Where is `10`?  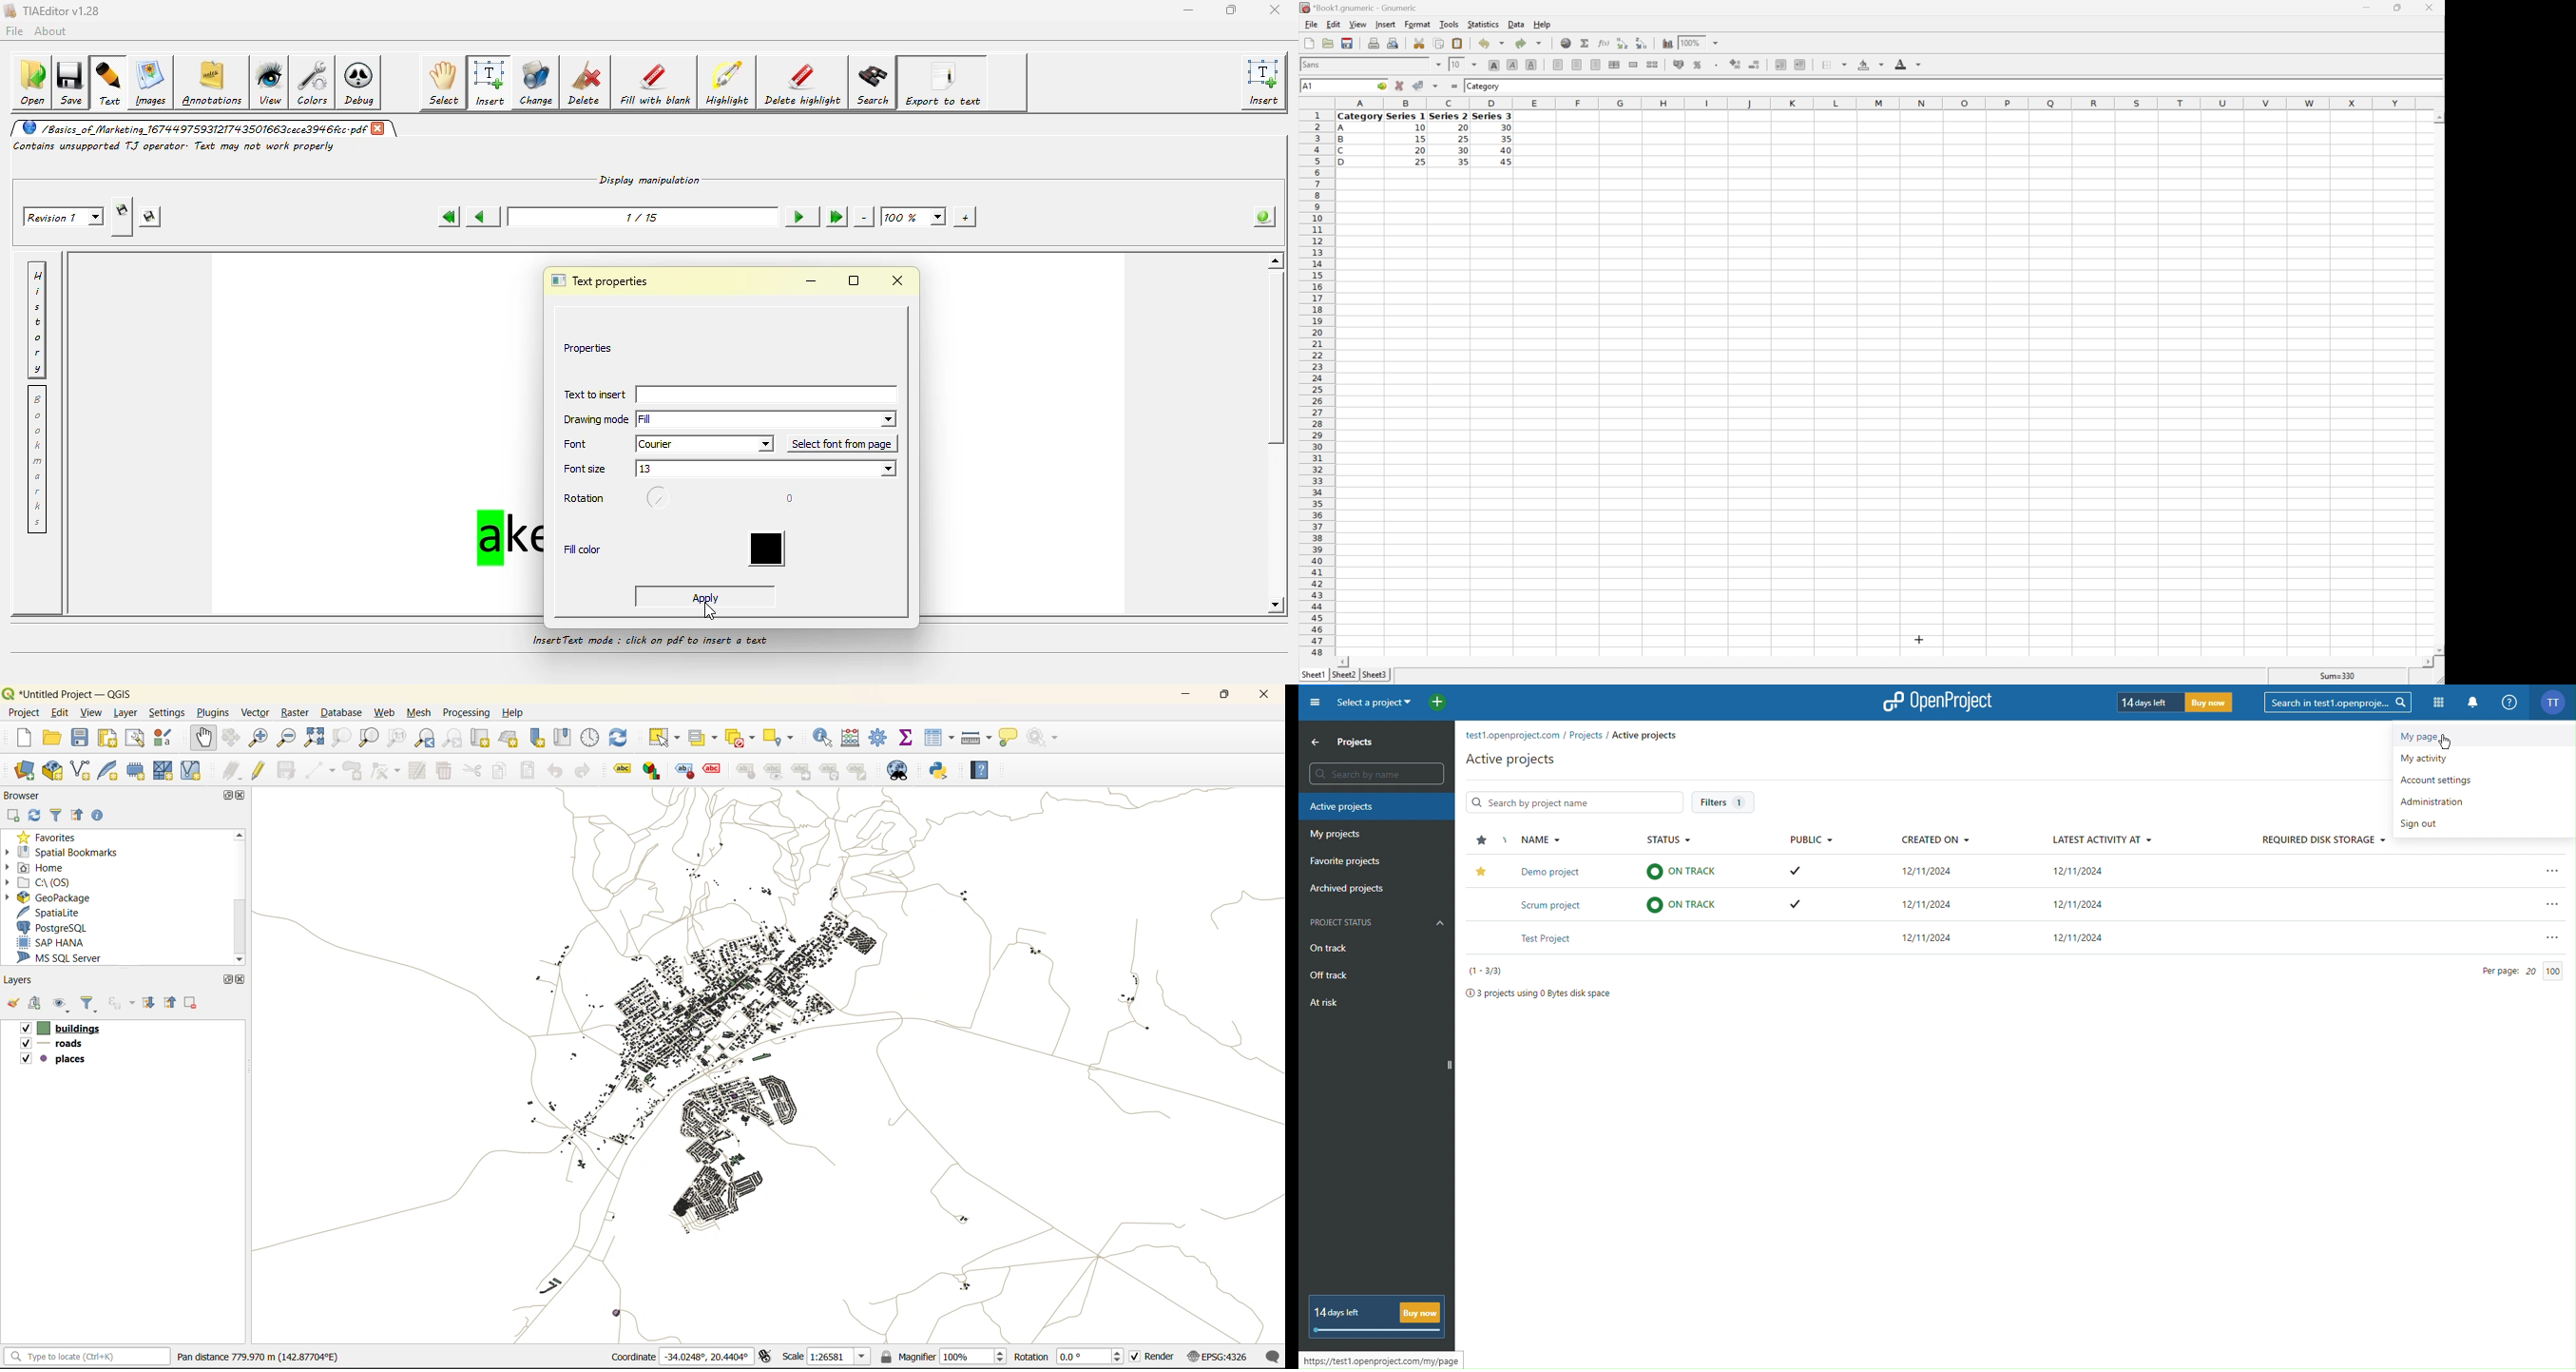
10 is located at coordinates (1420, 128).